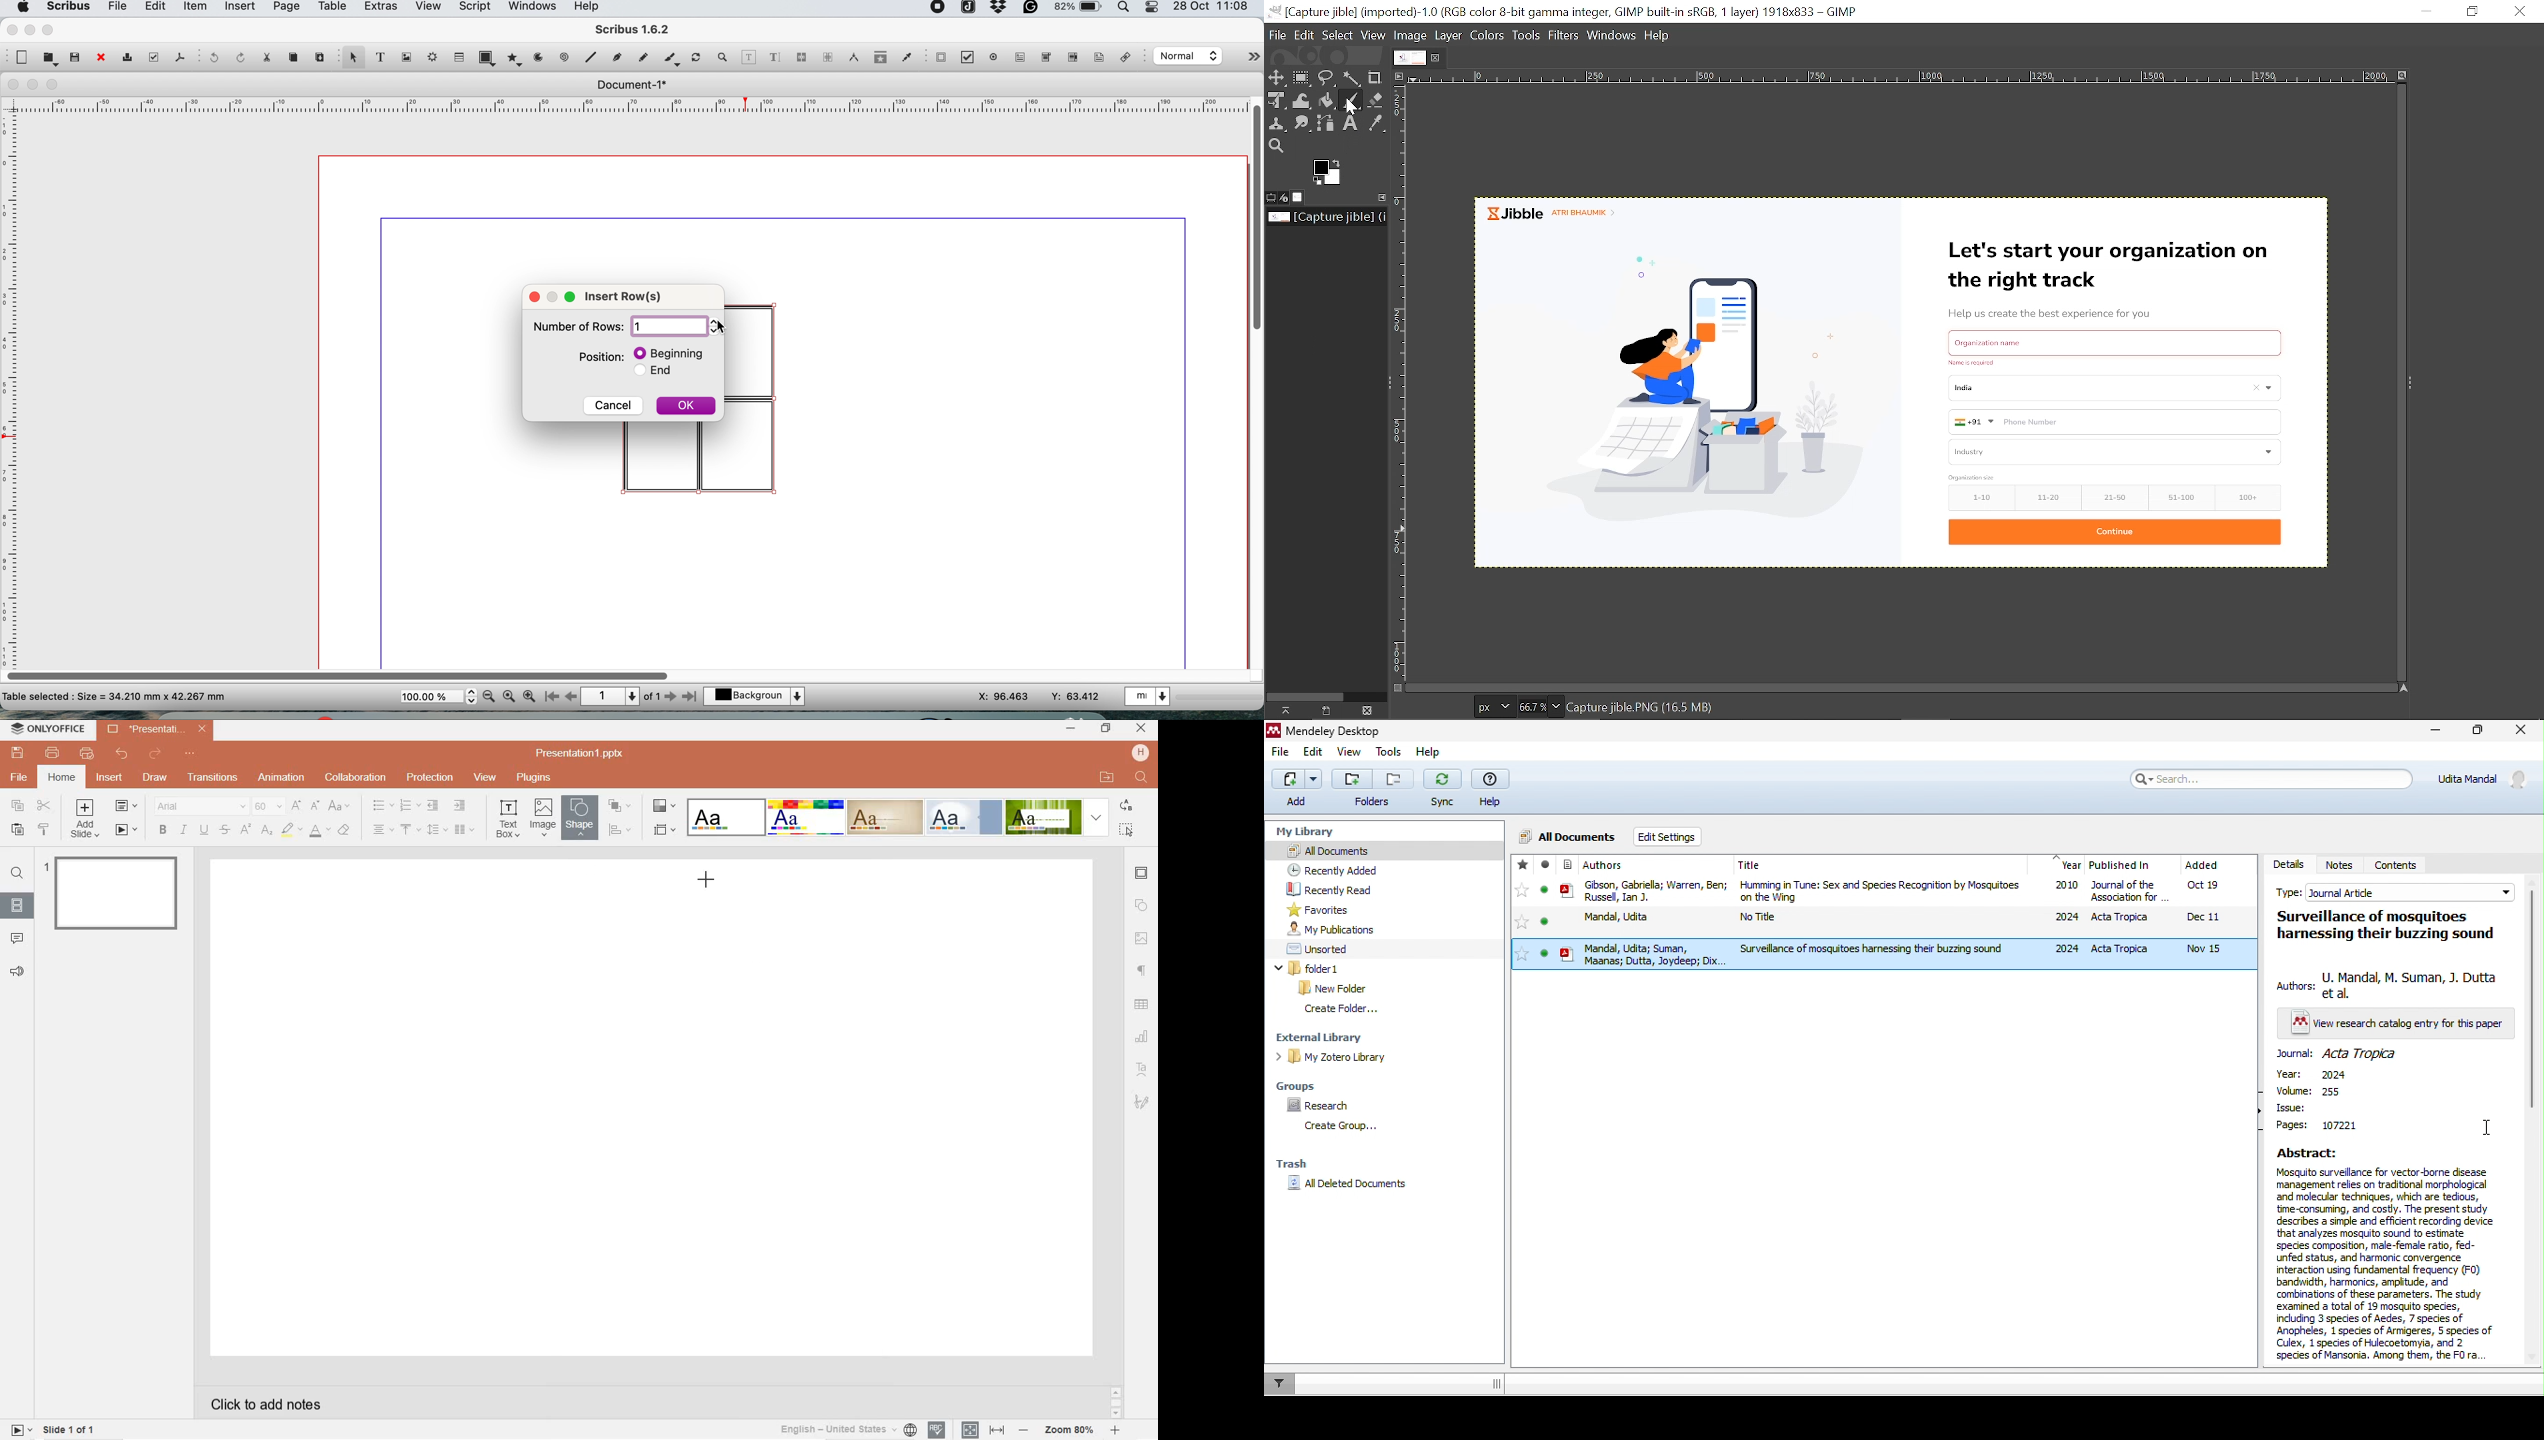  I want to click on Wrap transformation, so click(1303, 100).